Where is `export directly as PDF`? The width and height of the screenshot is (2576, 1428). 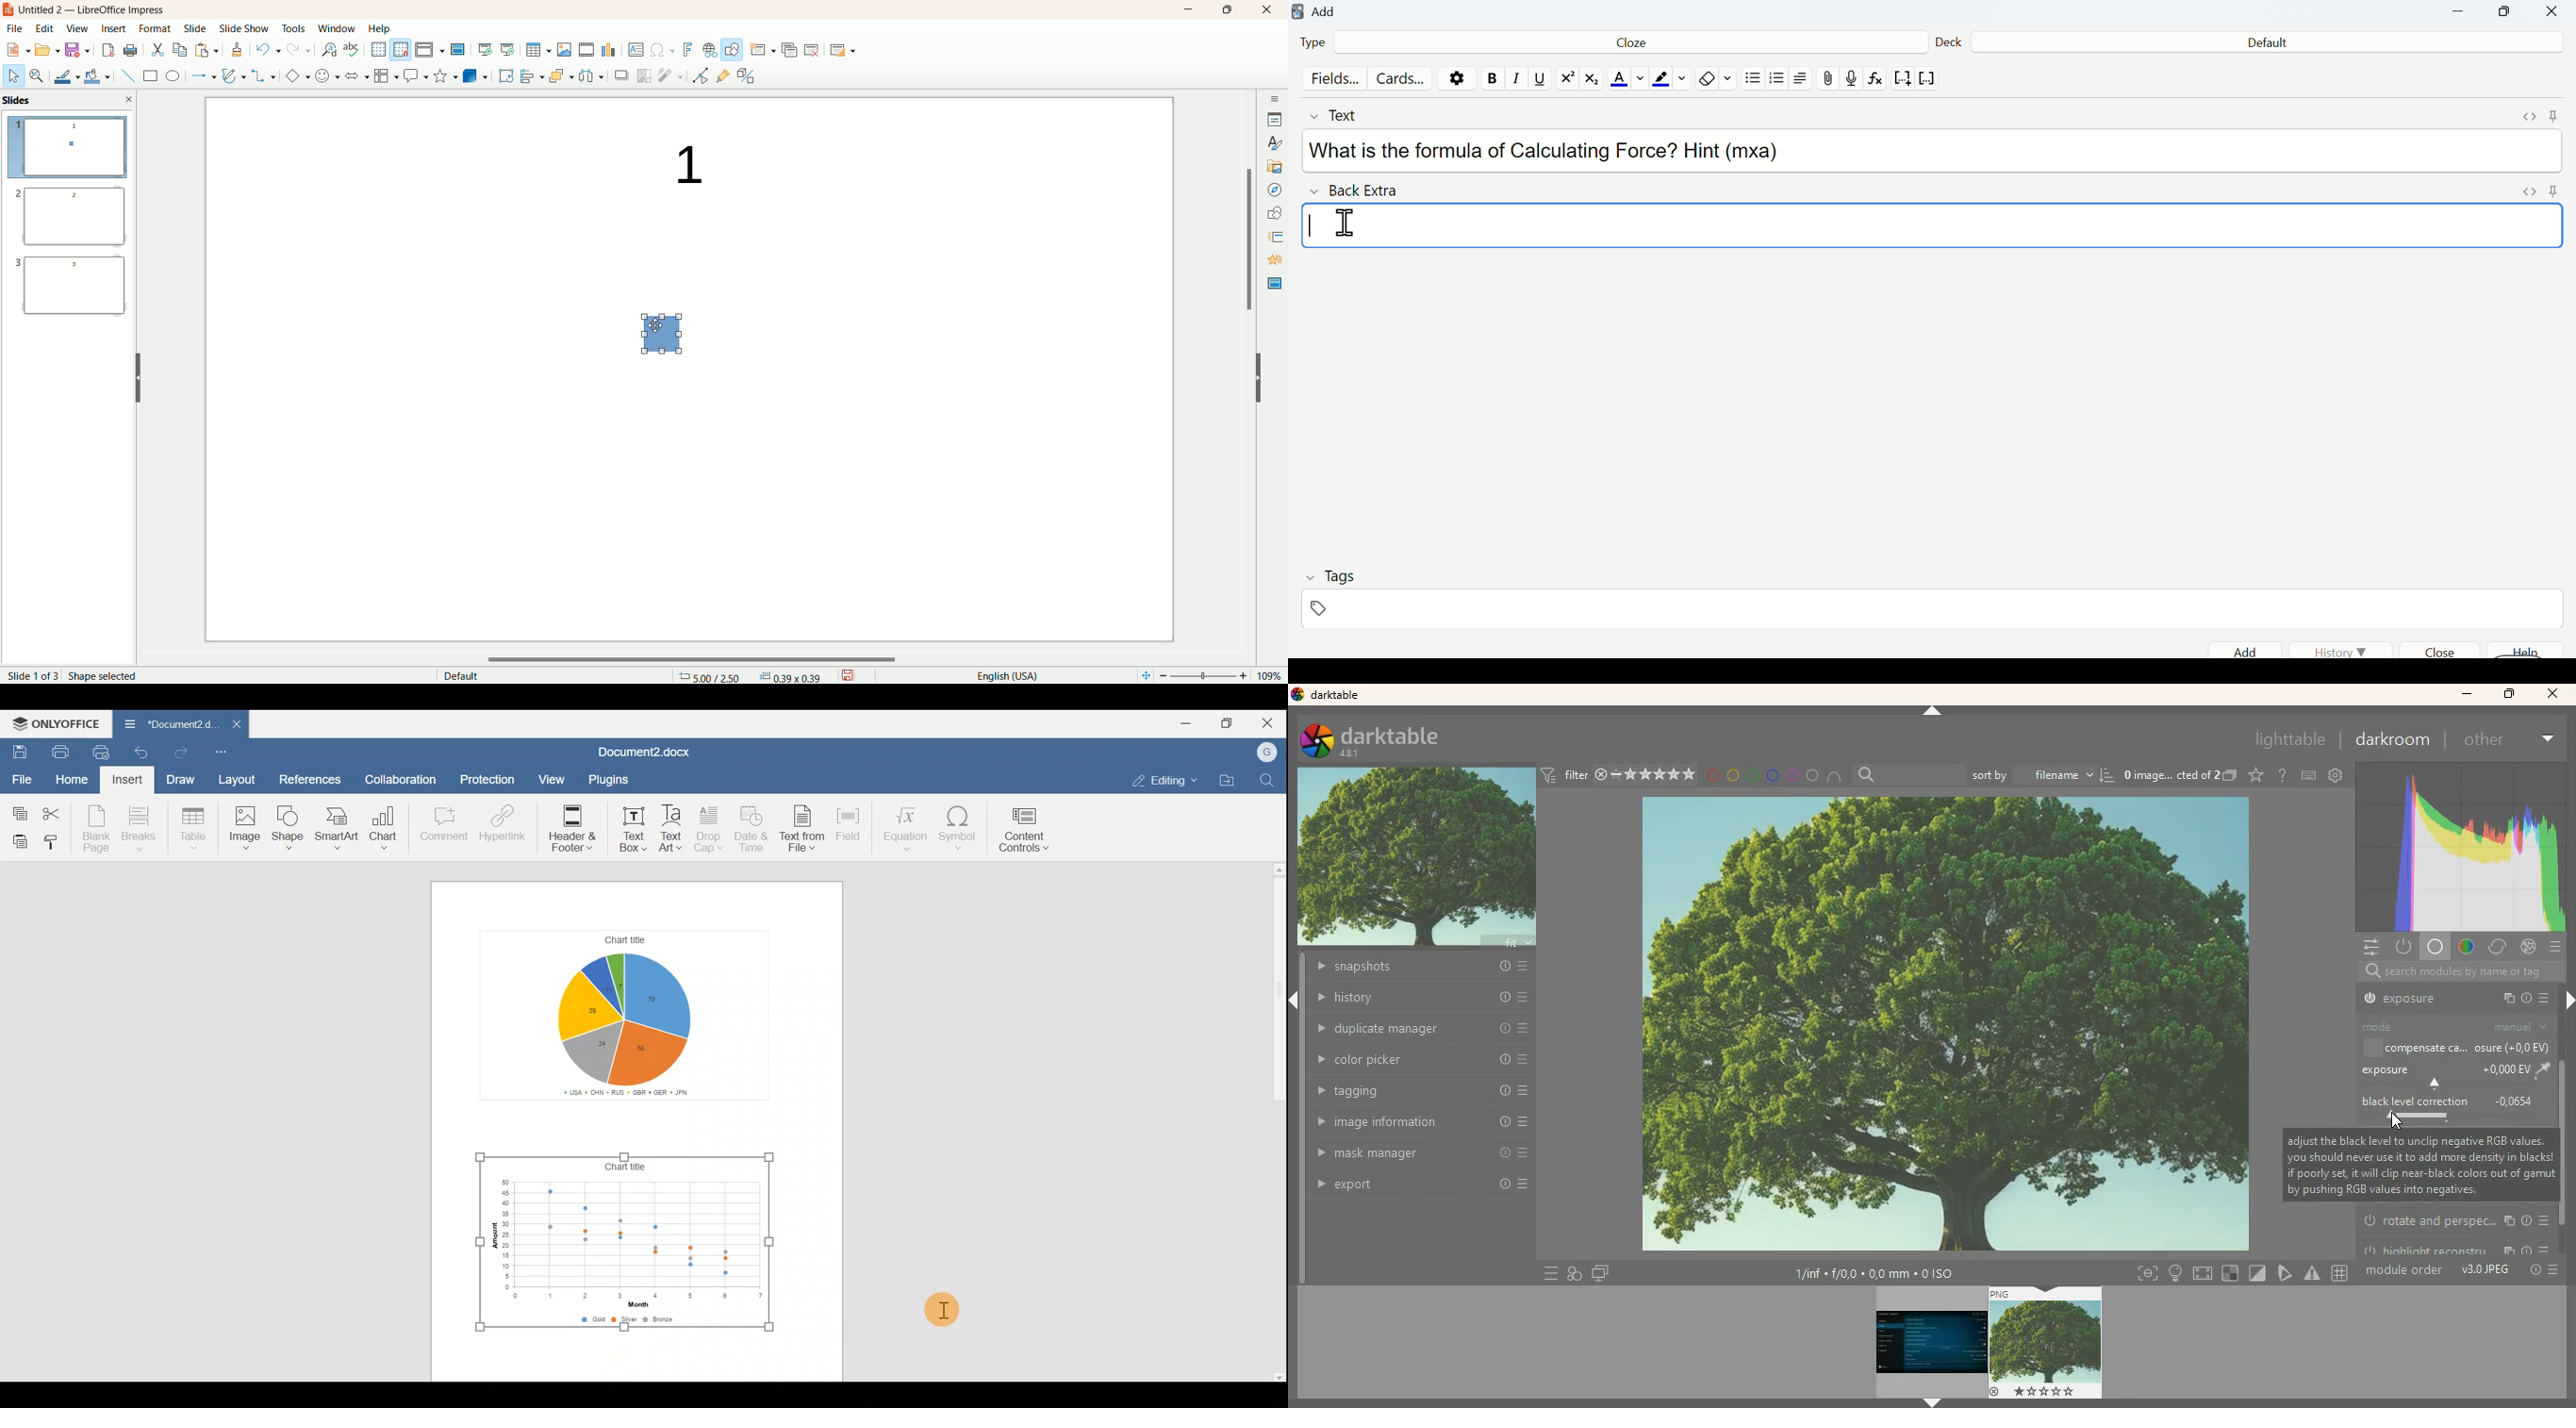
export directly as PDF is located at coordinates (107, 50).